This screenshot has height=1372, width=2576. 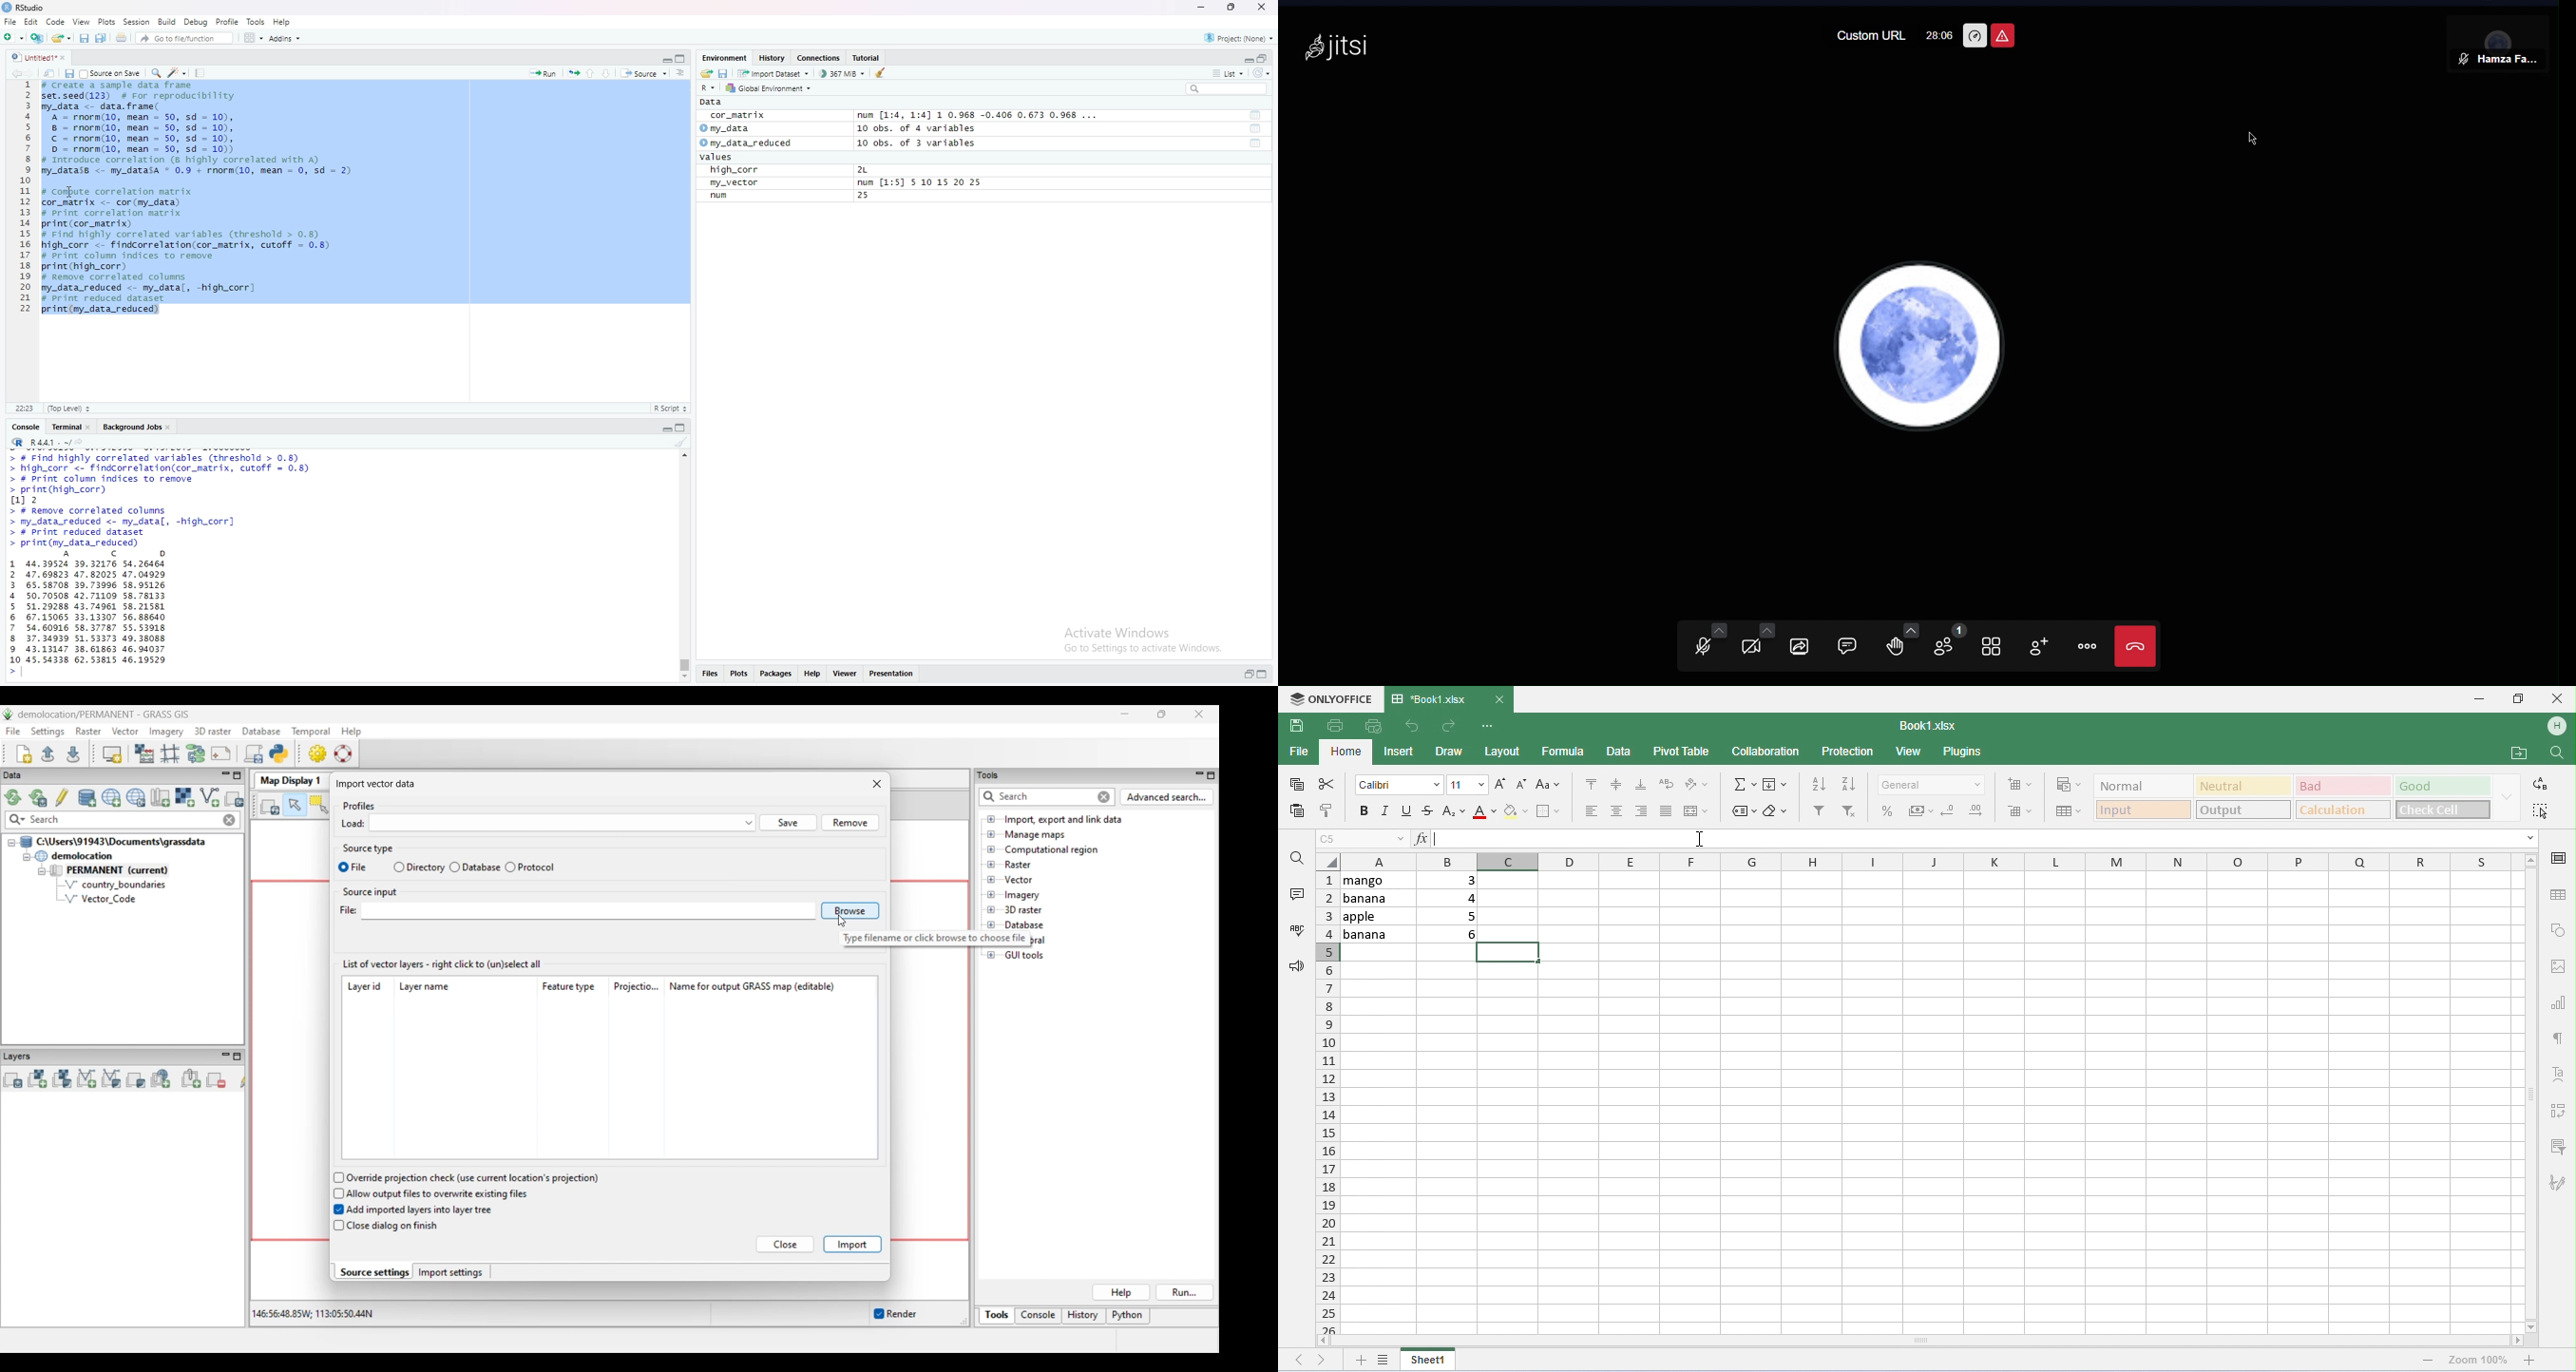 I want to click on File, so click(x=11, y=22).